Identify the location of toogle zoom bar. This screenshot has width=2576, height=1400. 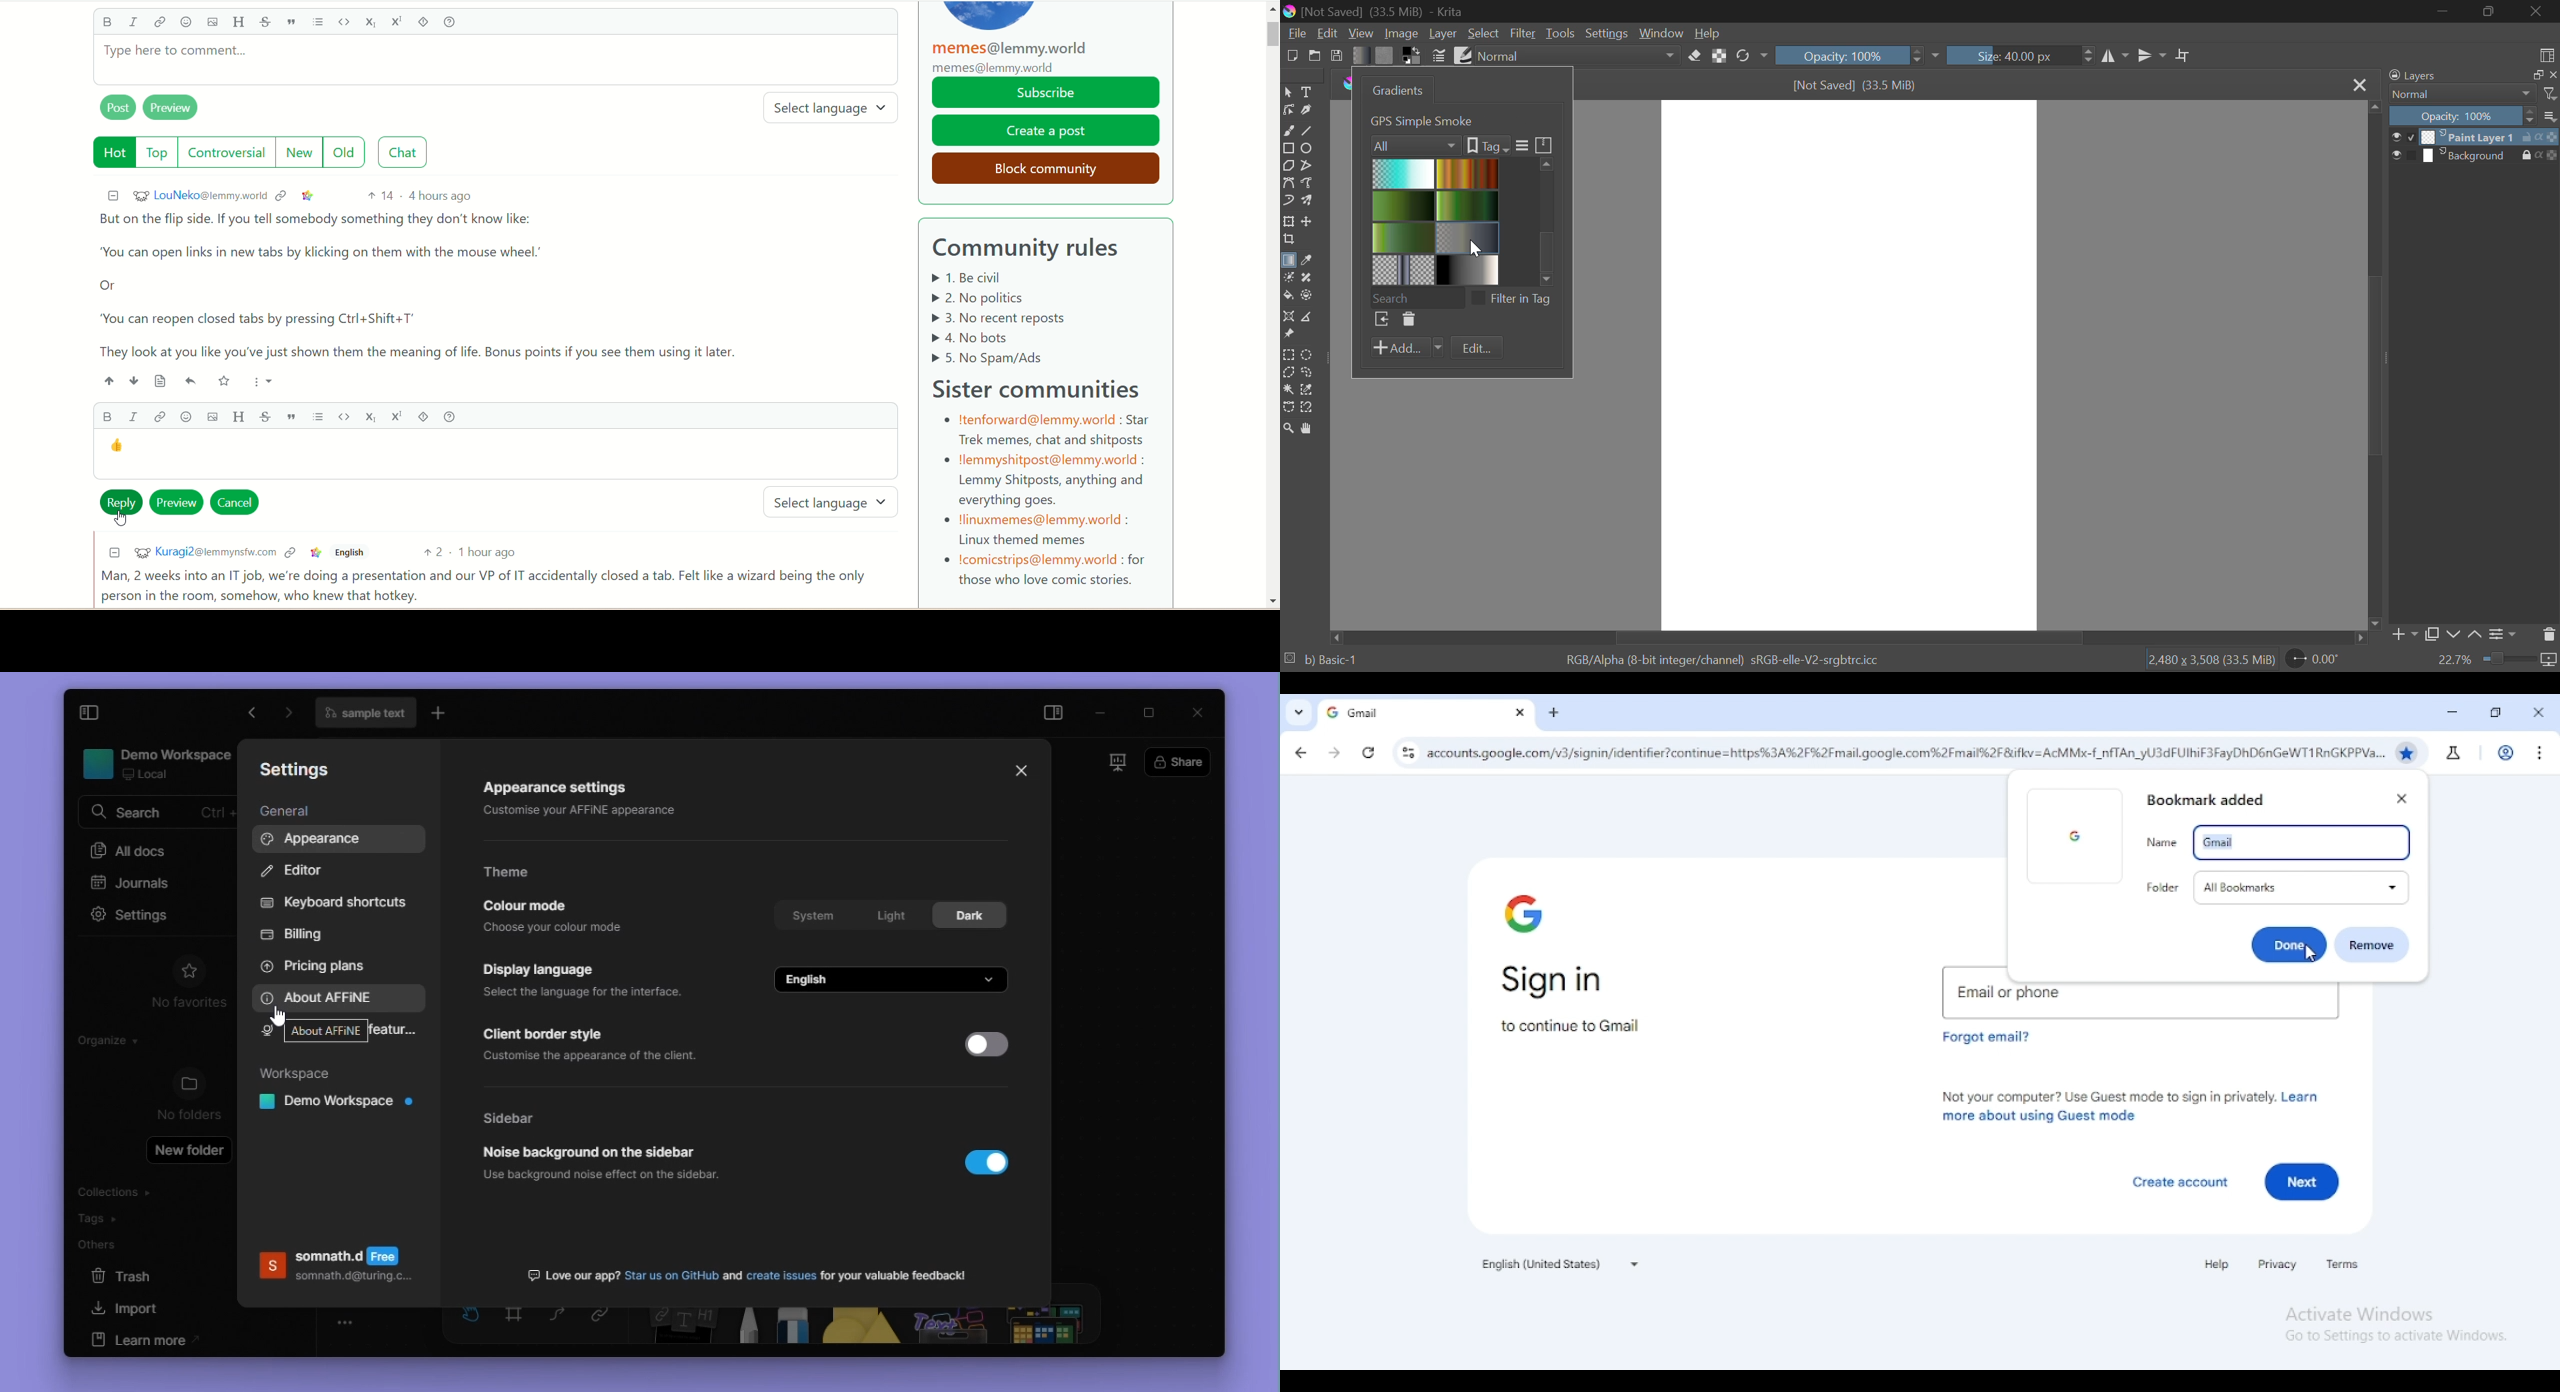
(345, 1323).